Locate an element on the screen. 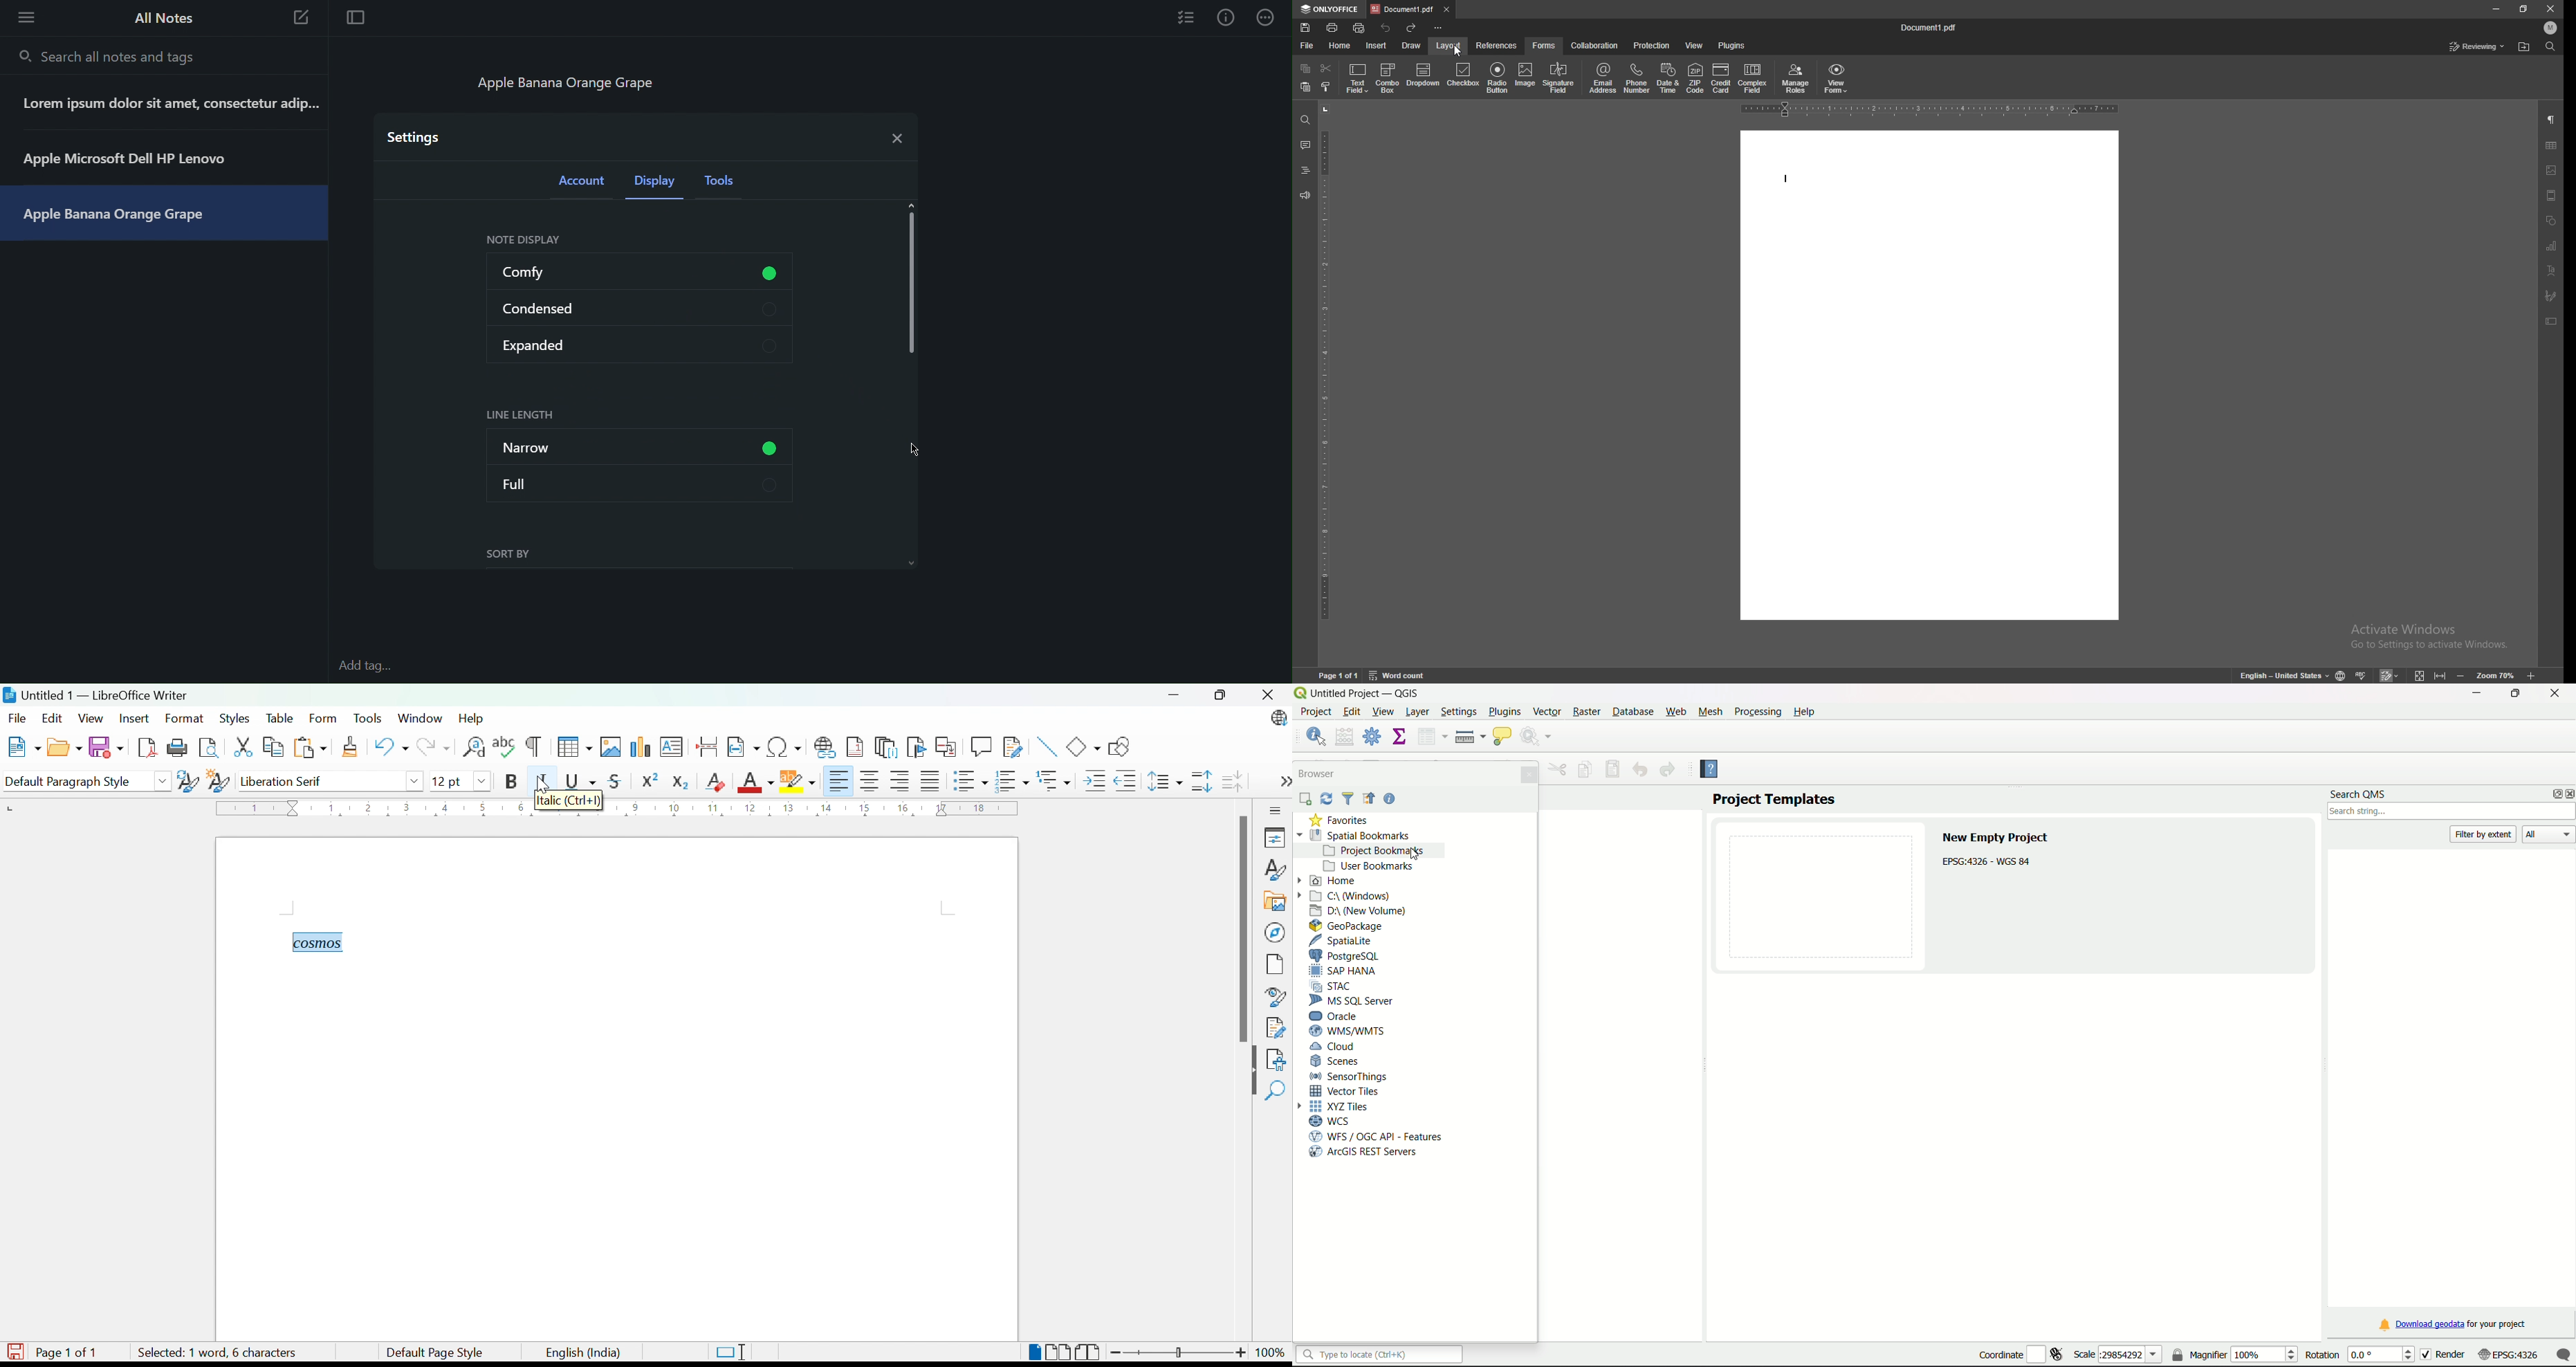 The height and width of the screenshot is (1372, 2576). shapes is located at coordinates (2551, 221).